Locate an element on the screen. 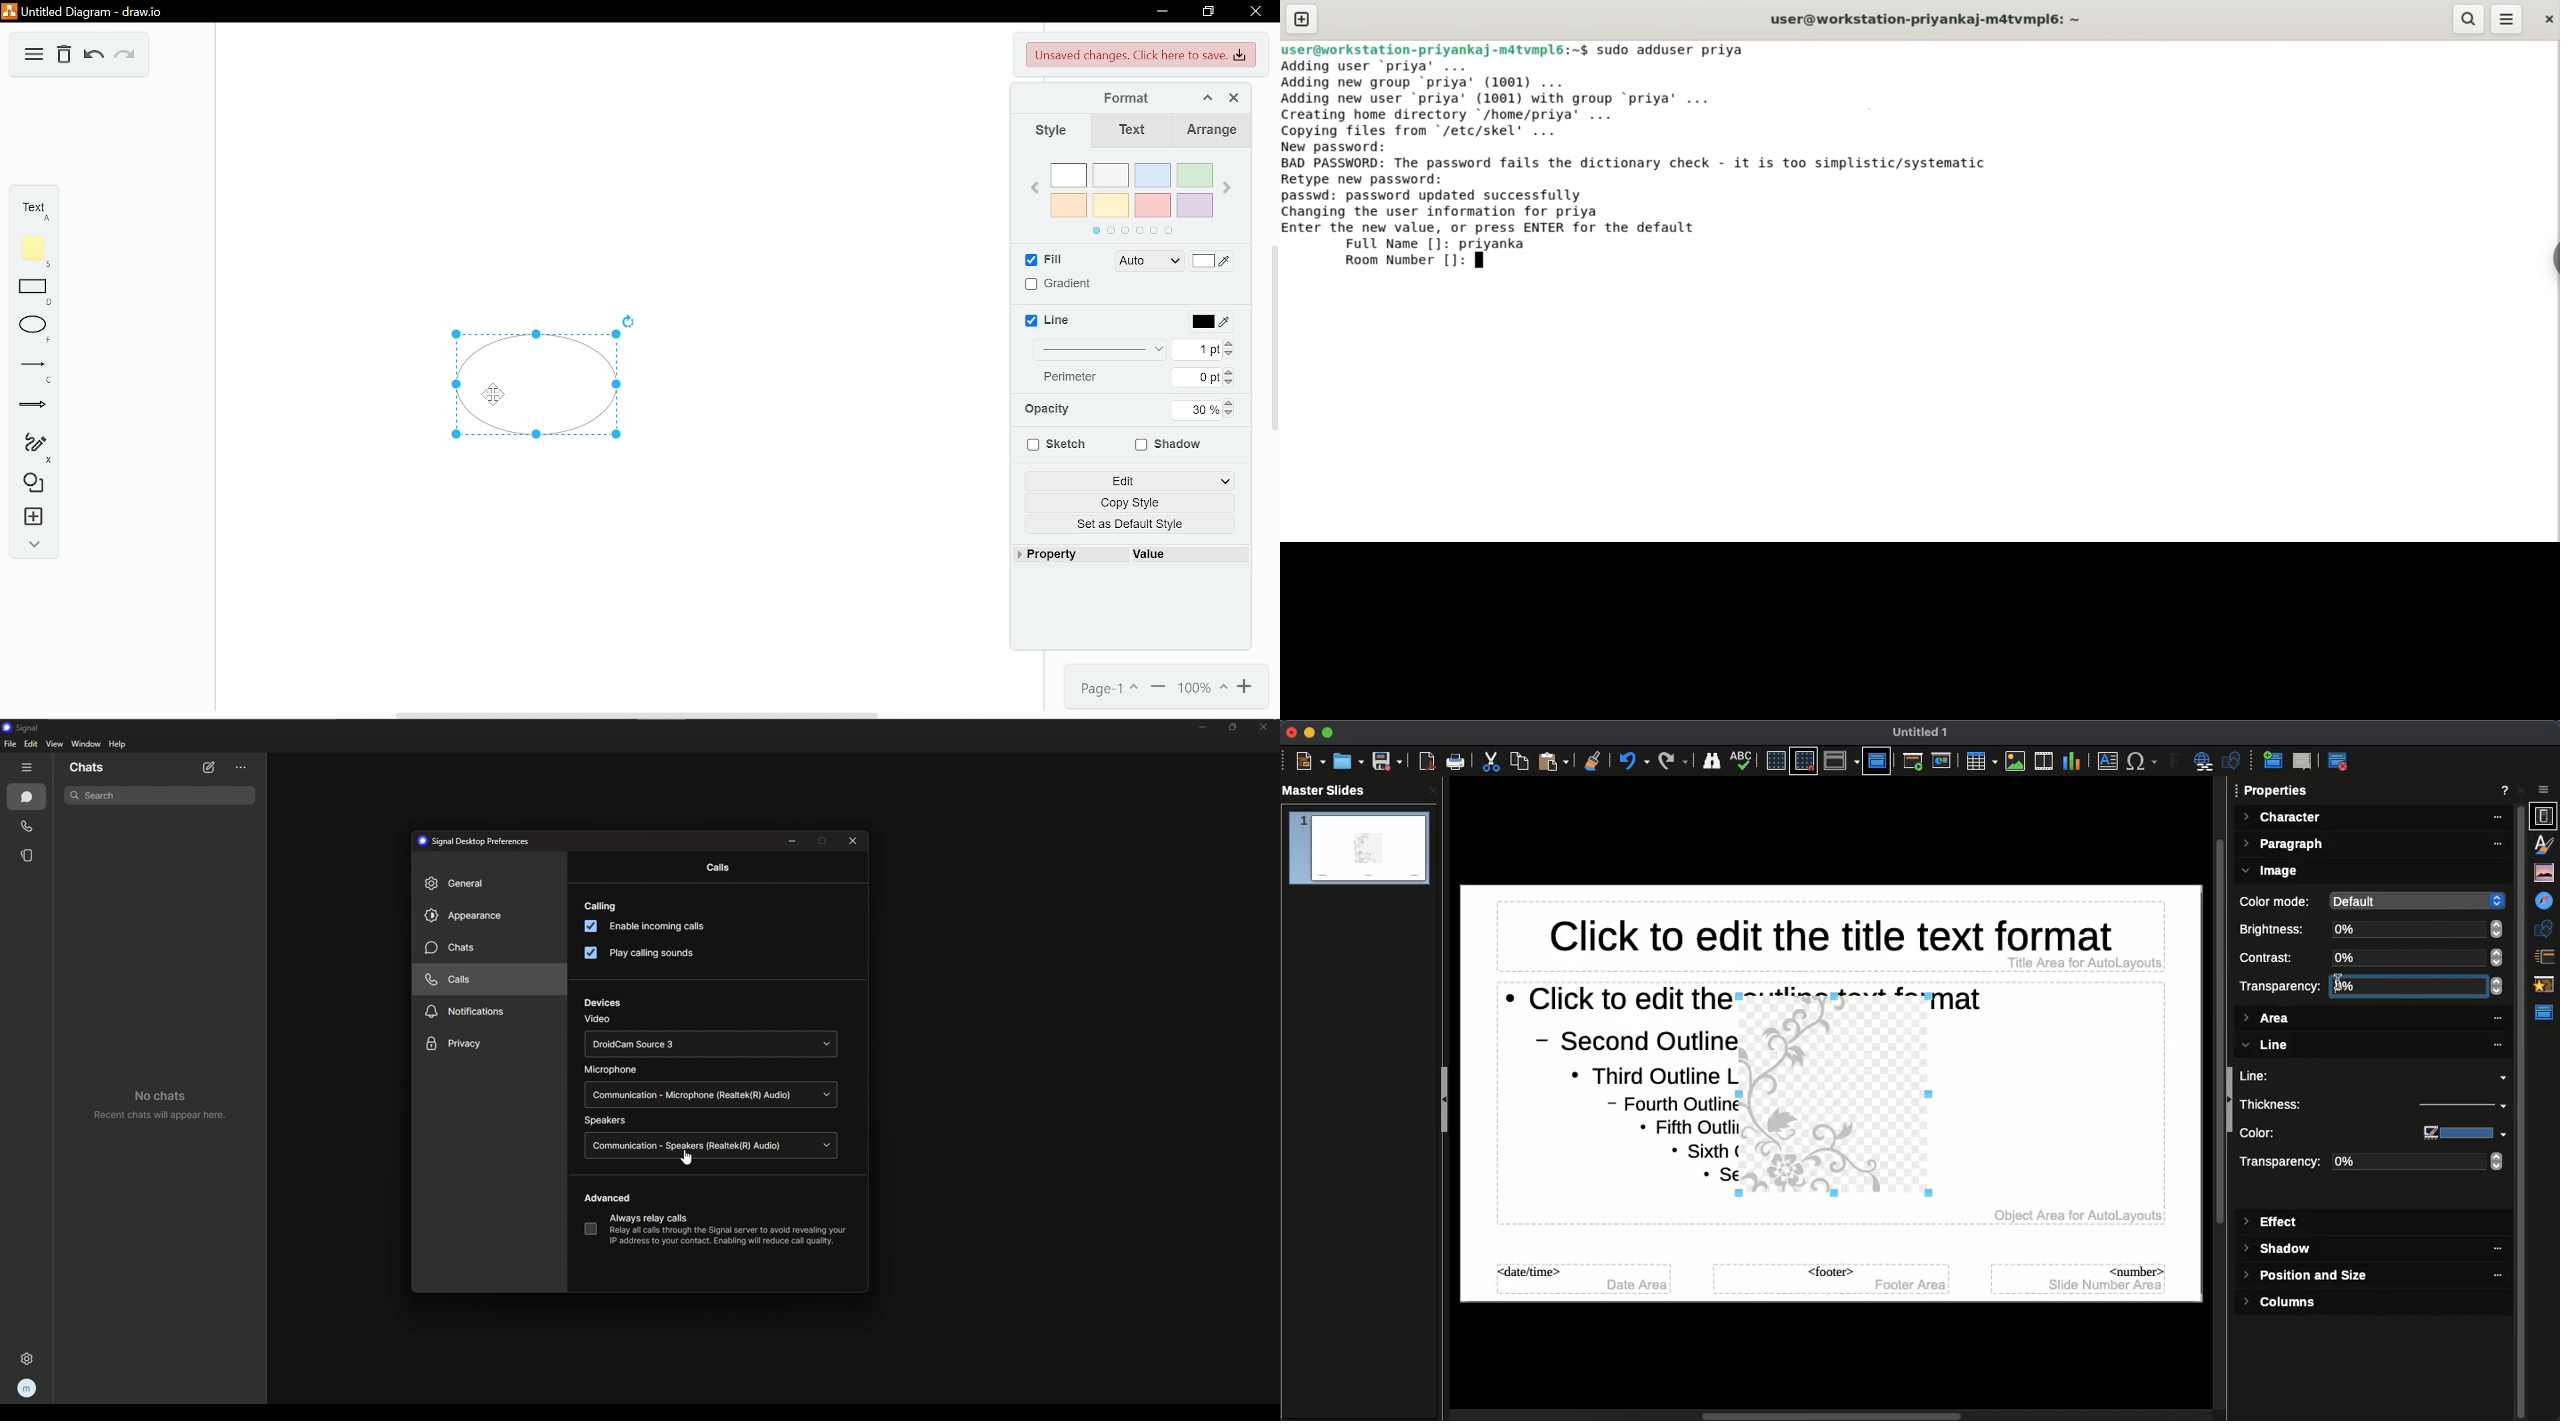 The height and width of the screenshot is (1428, 2576). Master slide footer is located at coordinates (1829, 1280).